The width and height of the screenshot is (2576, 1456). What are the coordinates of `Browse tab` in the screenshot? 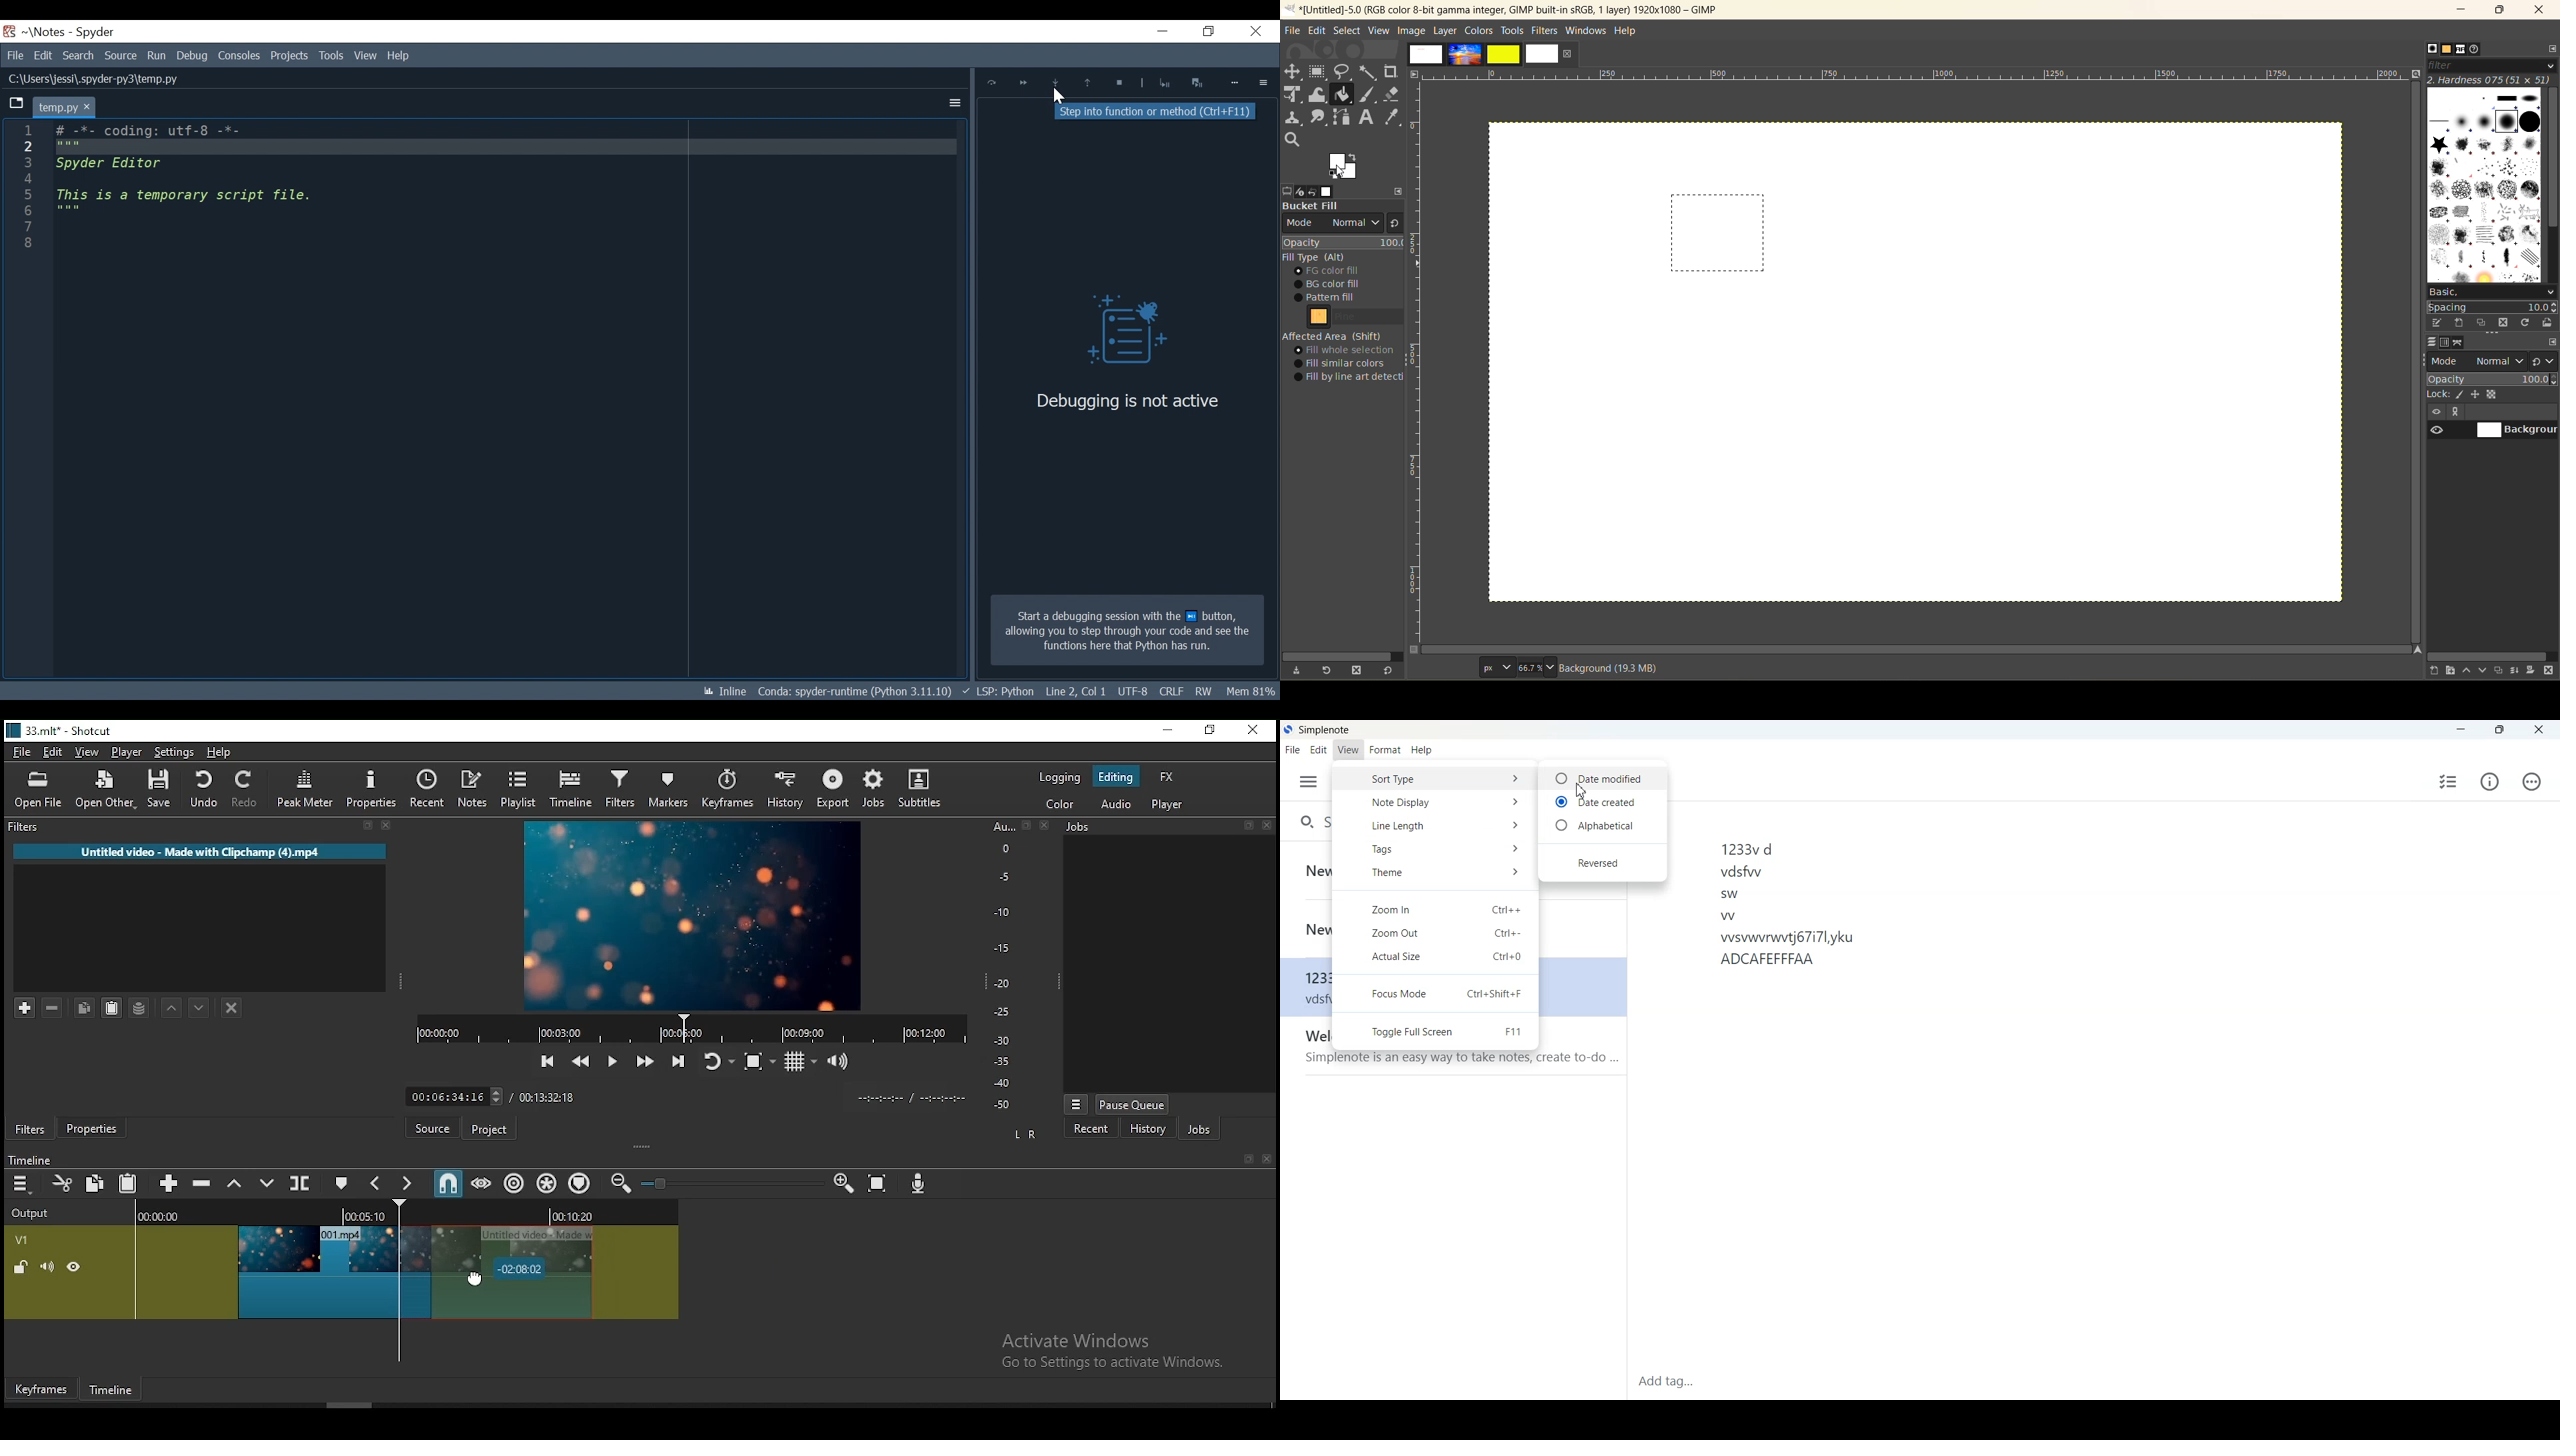 It's located at (16, 105).